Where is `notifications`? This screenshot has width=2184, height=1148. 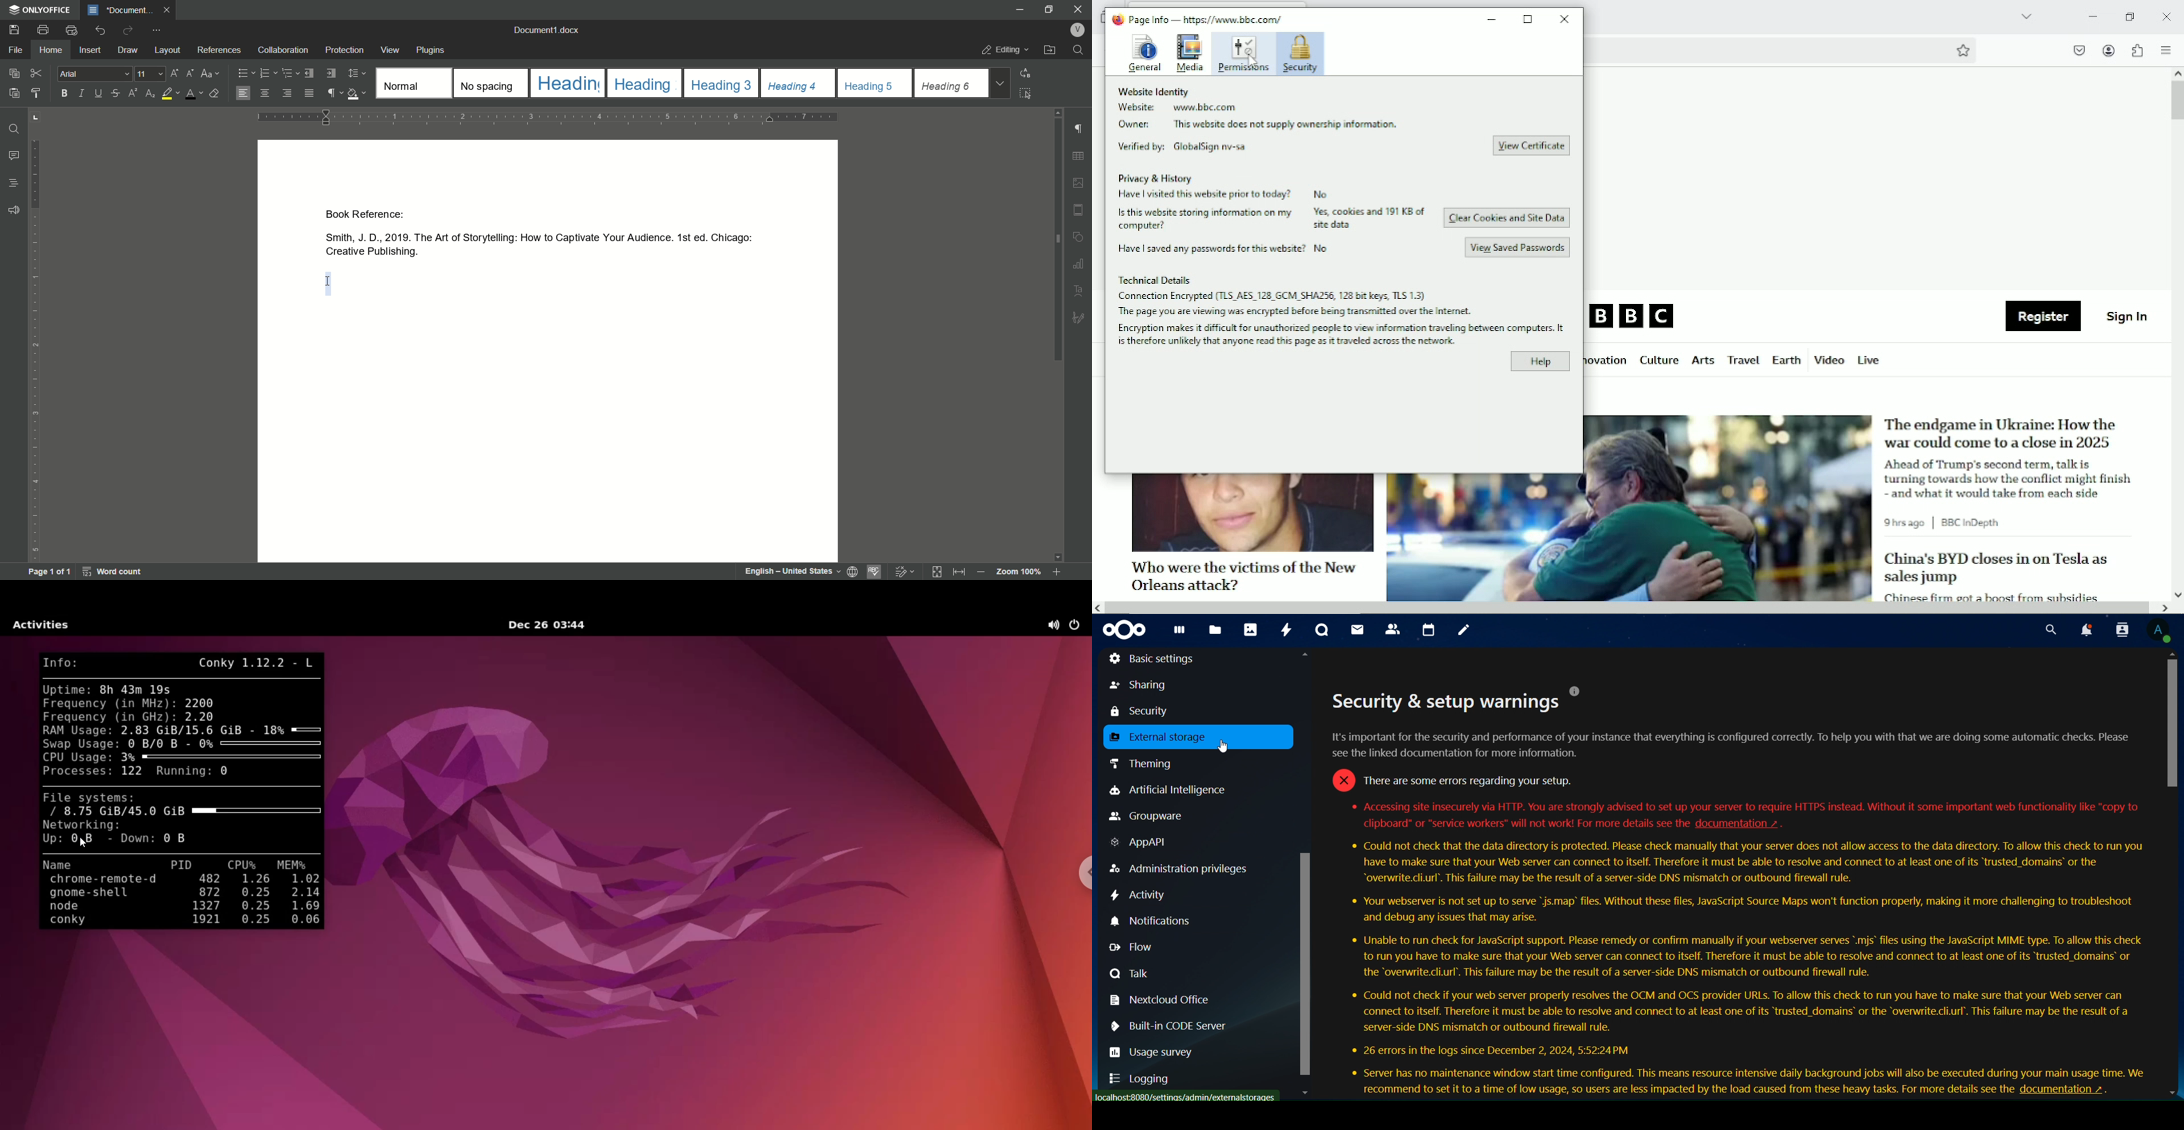
notifications is located at coordinates (1151, 922).